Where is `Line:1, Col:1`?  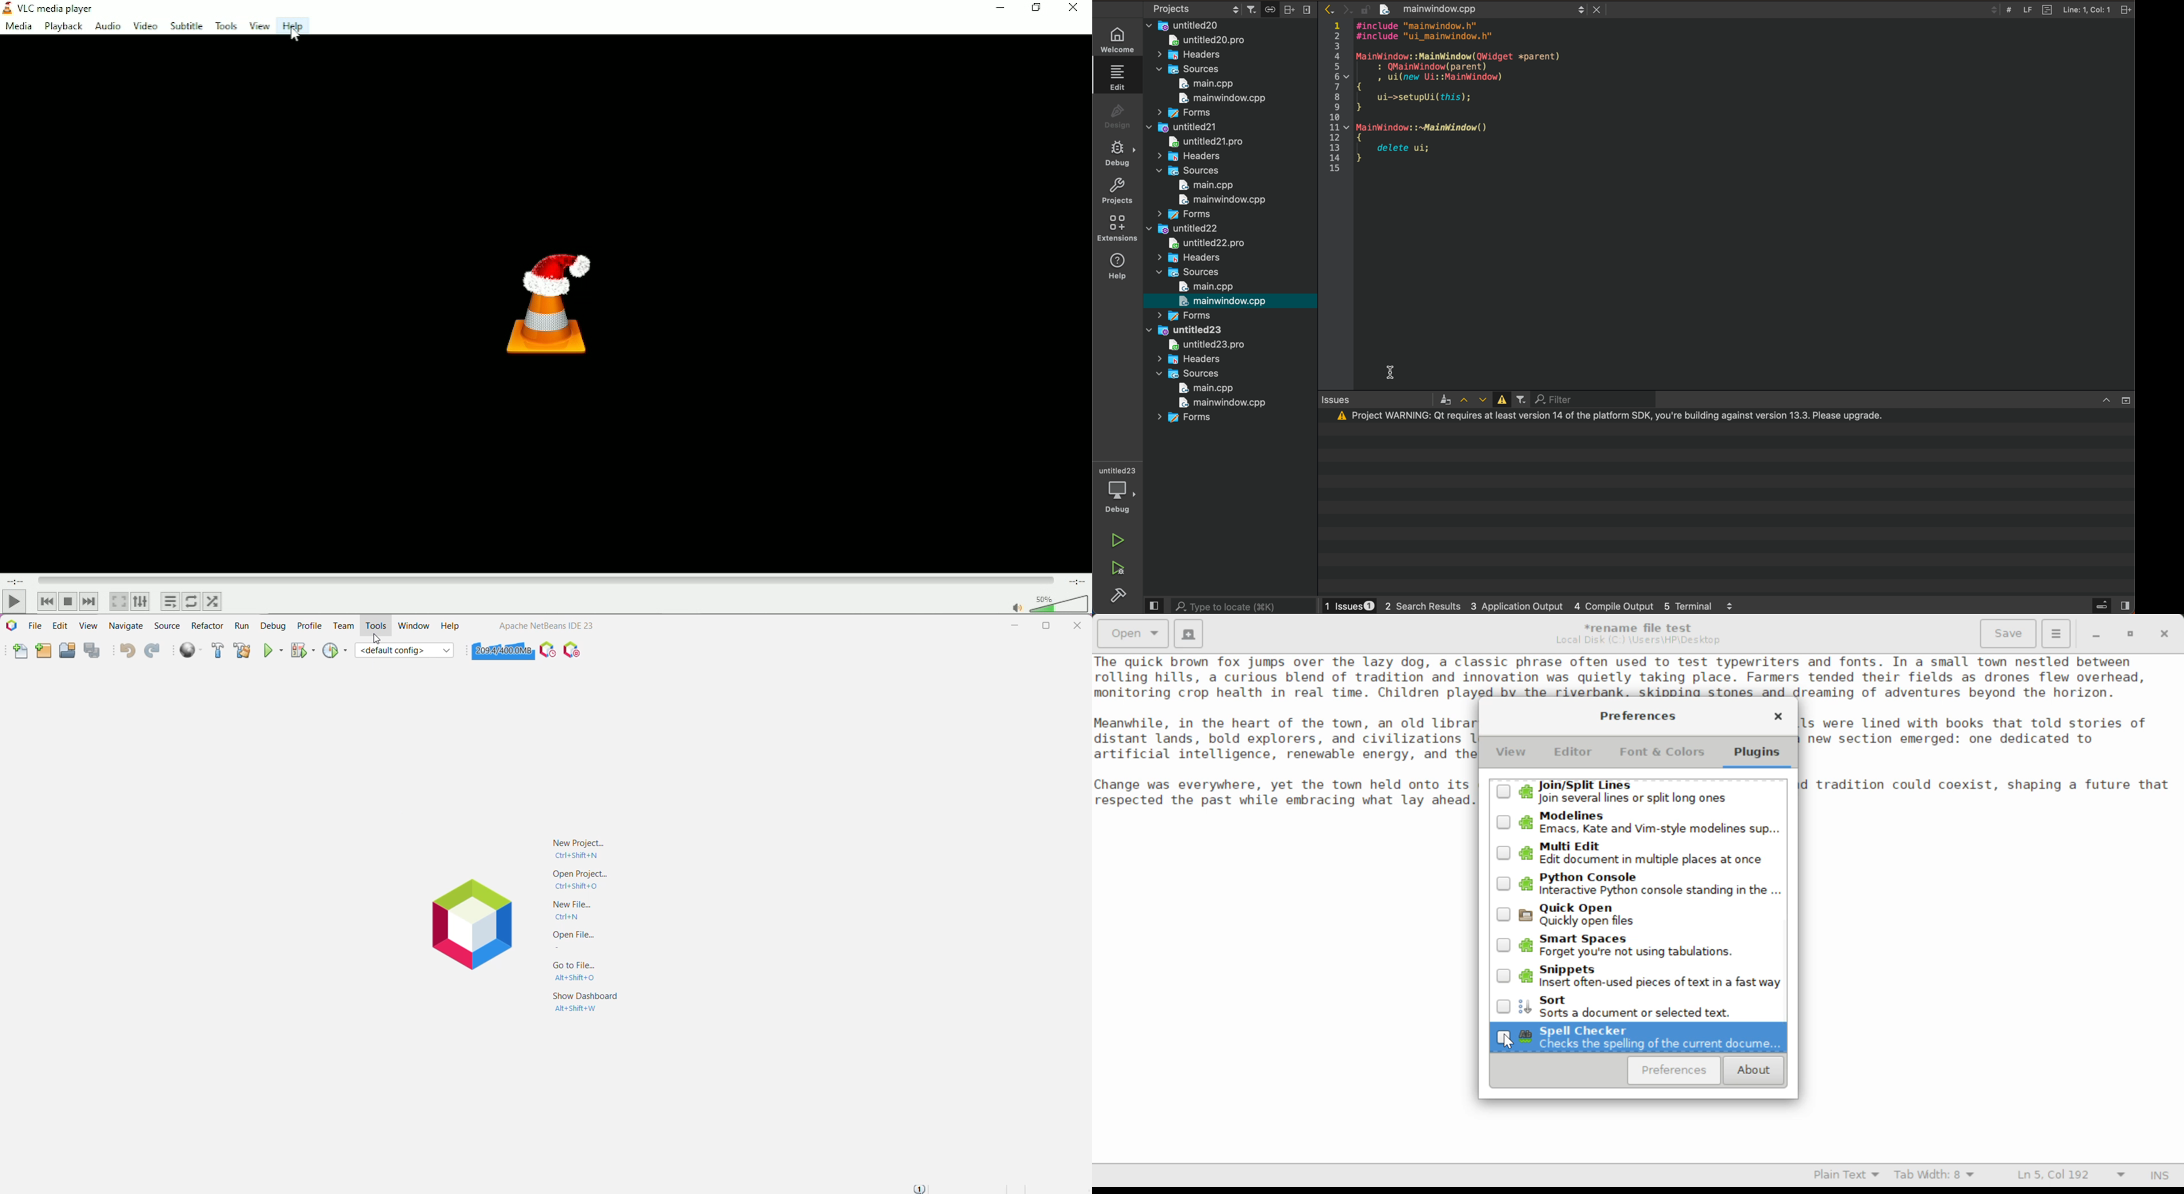 Line:1, Col:1 is located at coordinates (2087, 11).